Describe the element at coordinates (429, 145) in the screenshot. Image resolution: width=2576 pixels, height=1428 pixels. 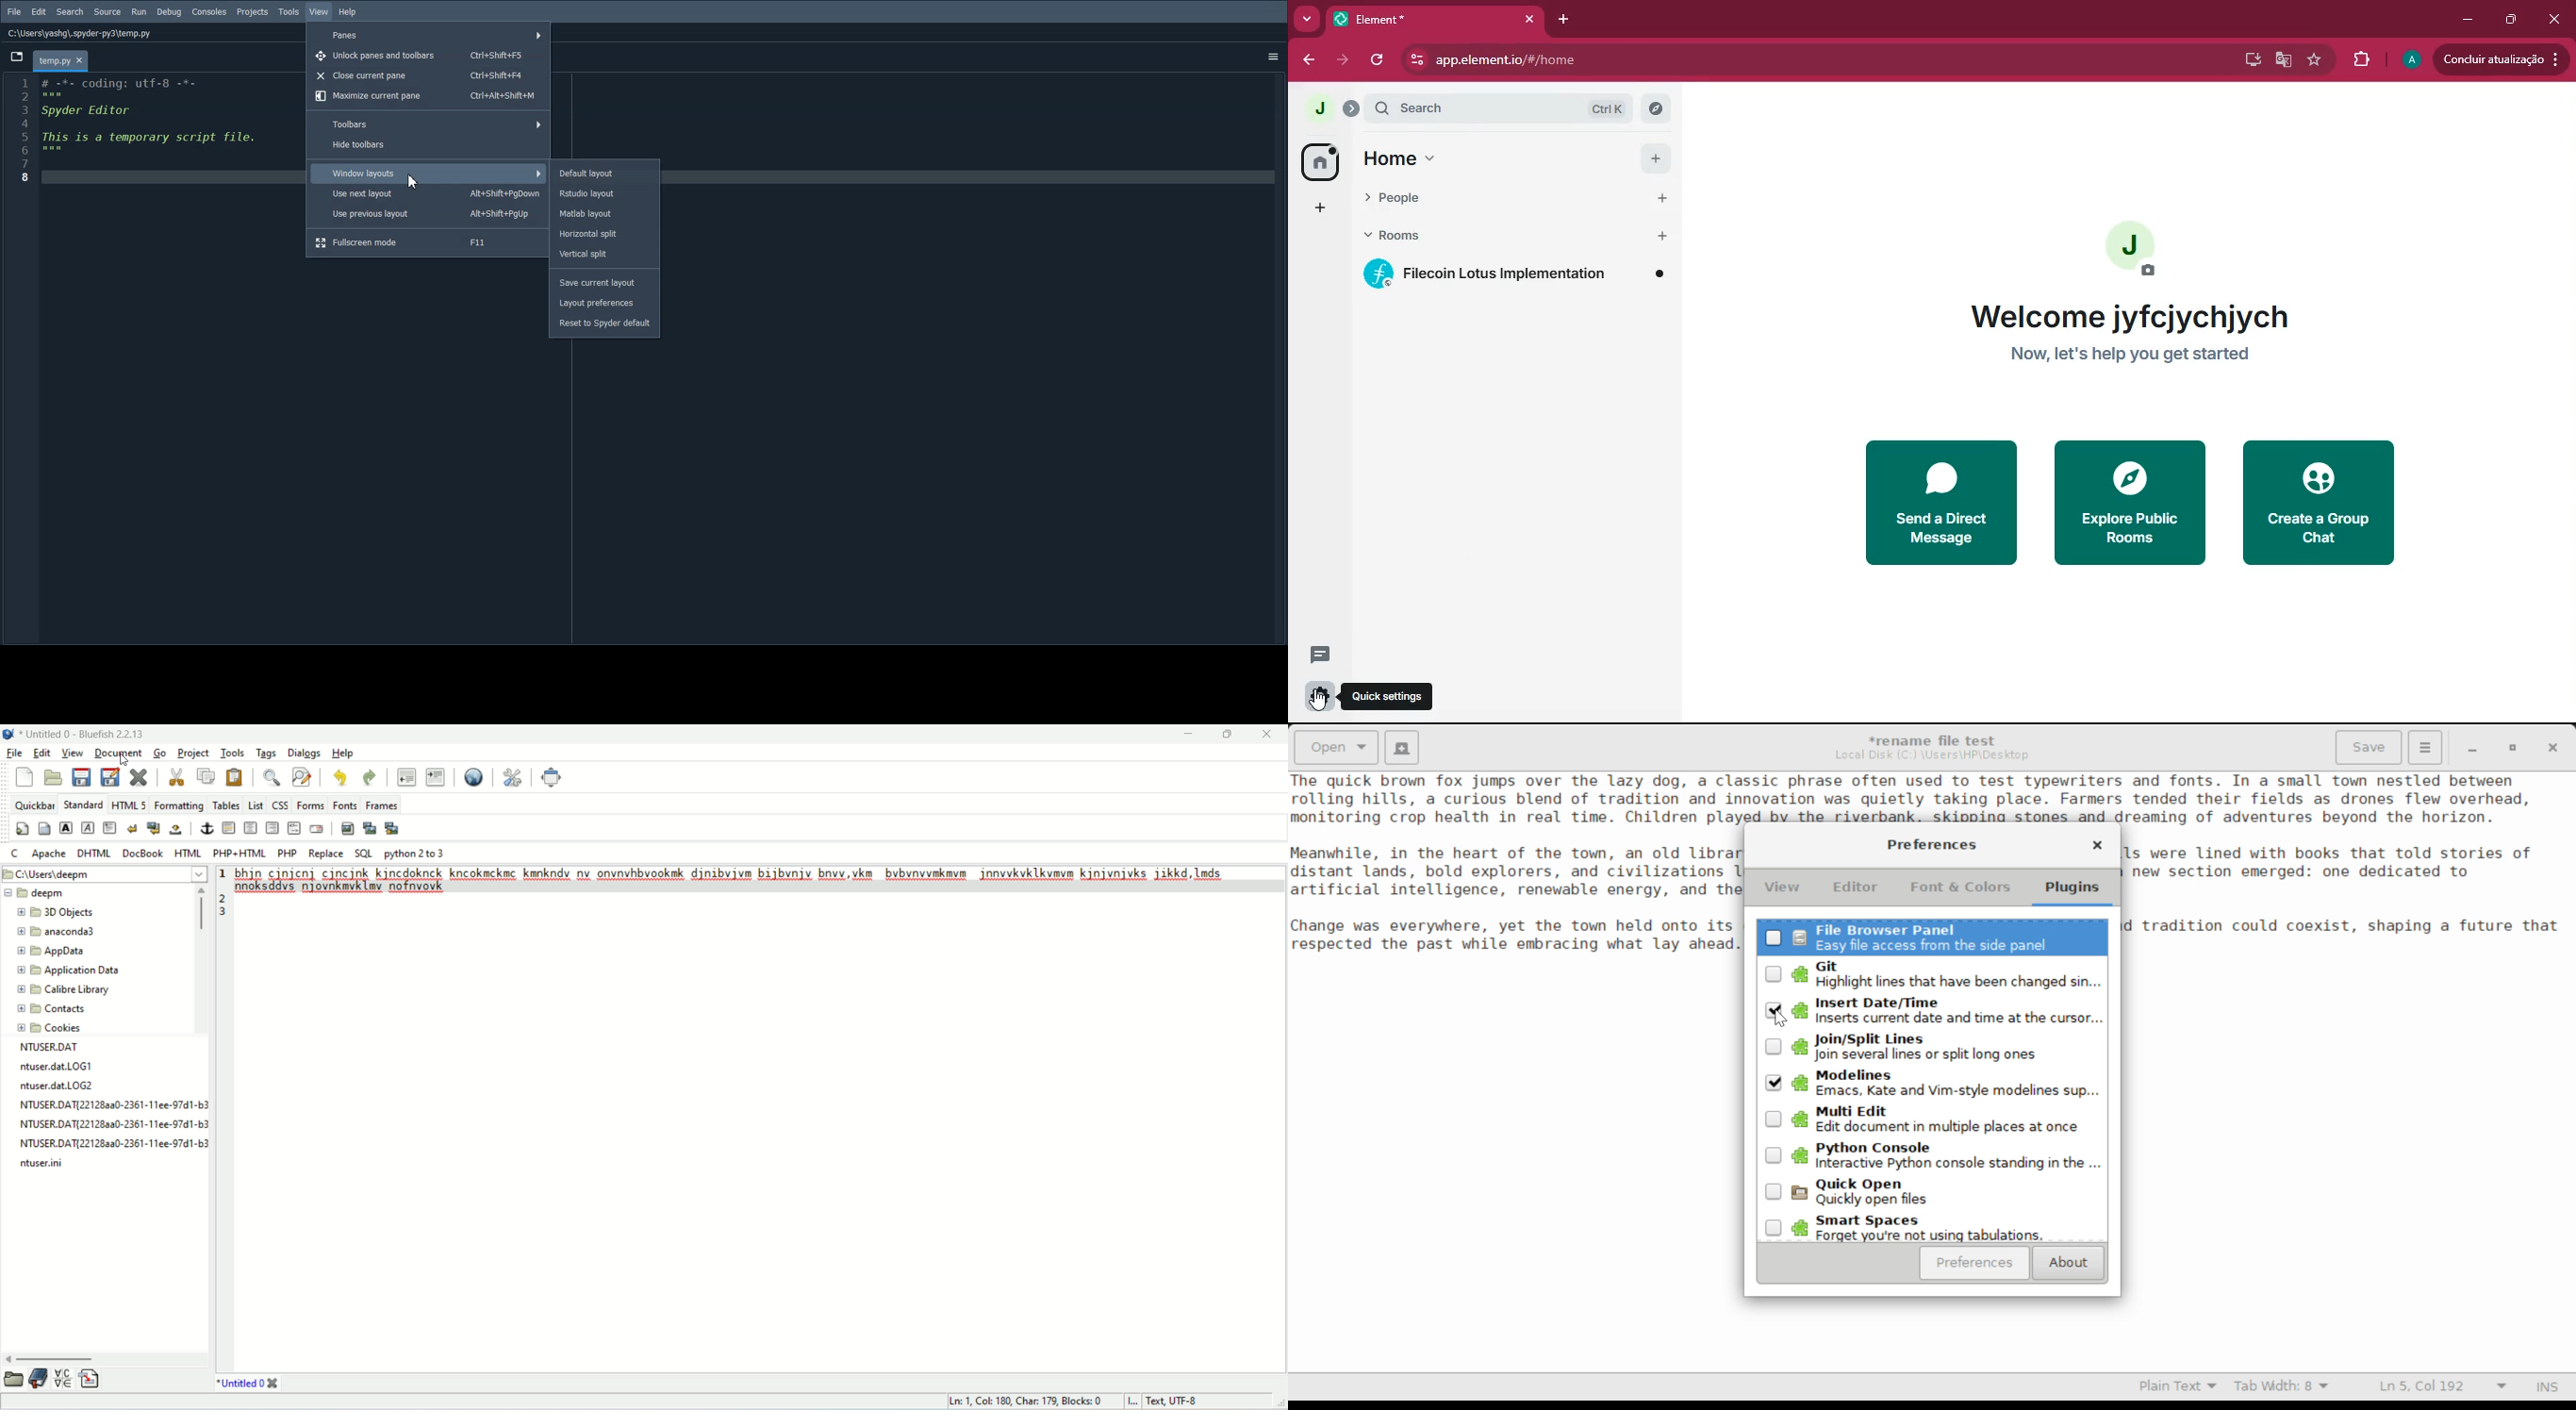
I see `Hide toolbars` at that location.